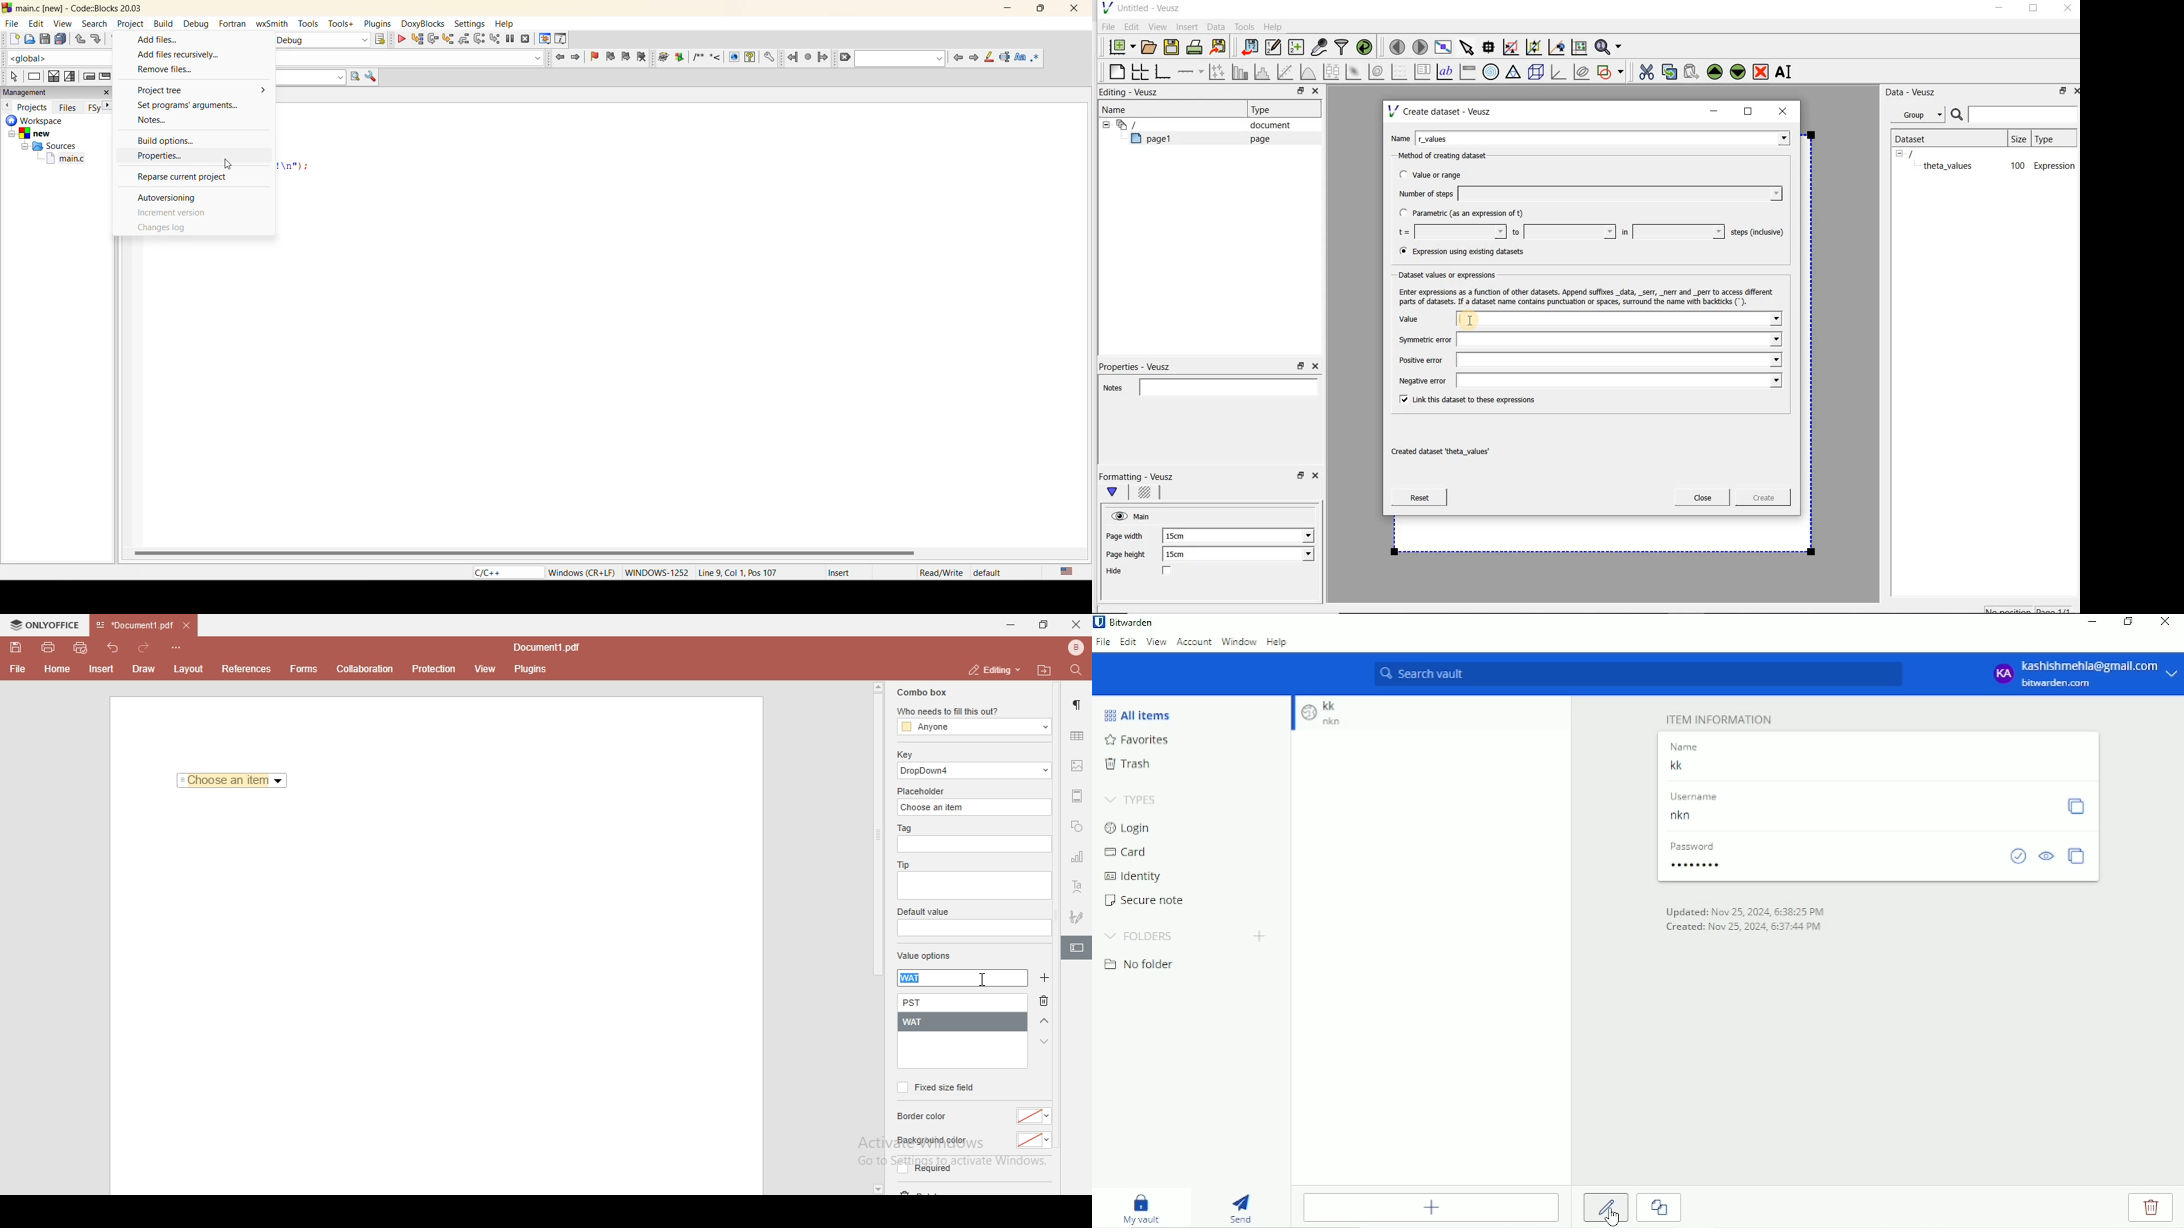 The width and height of the screenshot is (2184, 1232). What do you see at coordinates (1103, 124) in the screenshot?
I see `hide sub menu` at bounding box center [1103, 124].